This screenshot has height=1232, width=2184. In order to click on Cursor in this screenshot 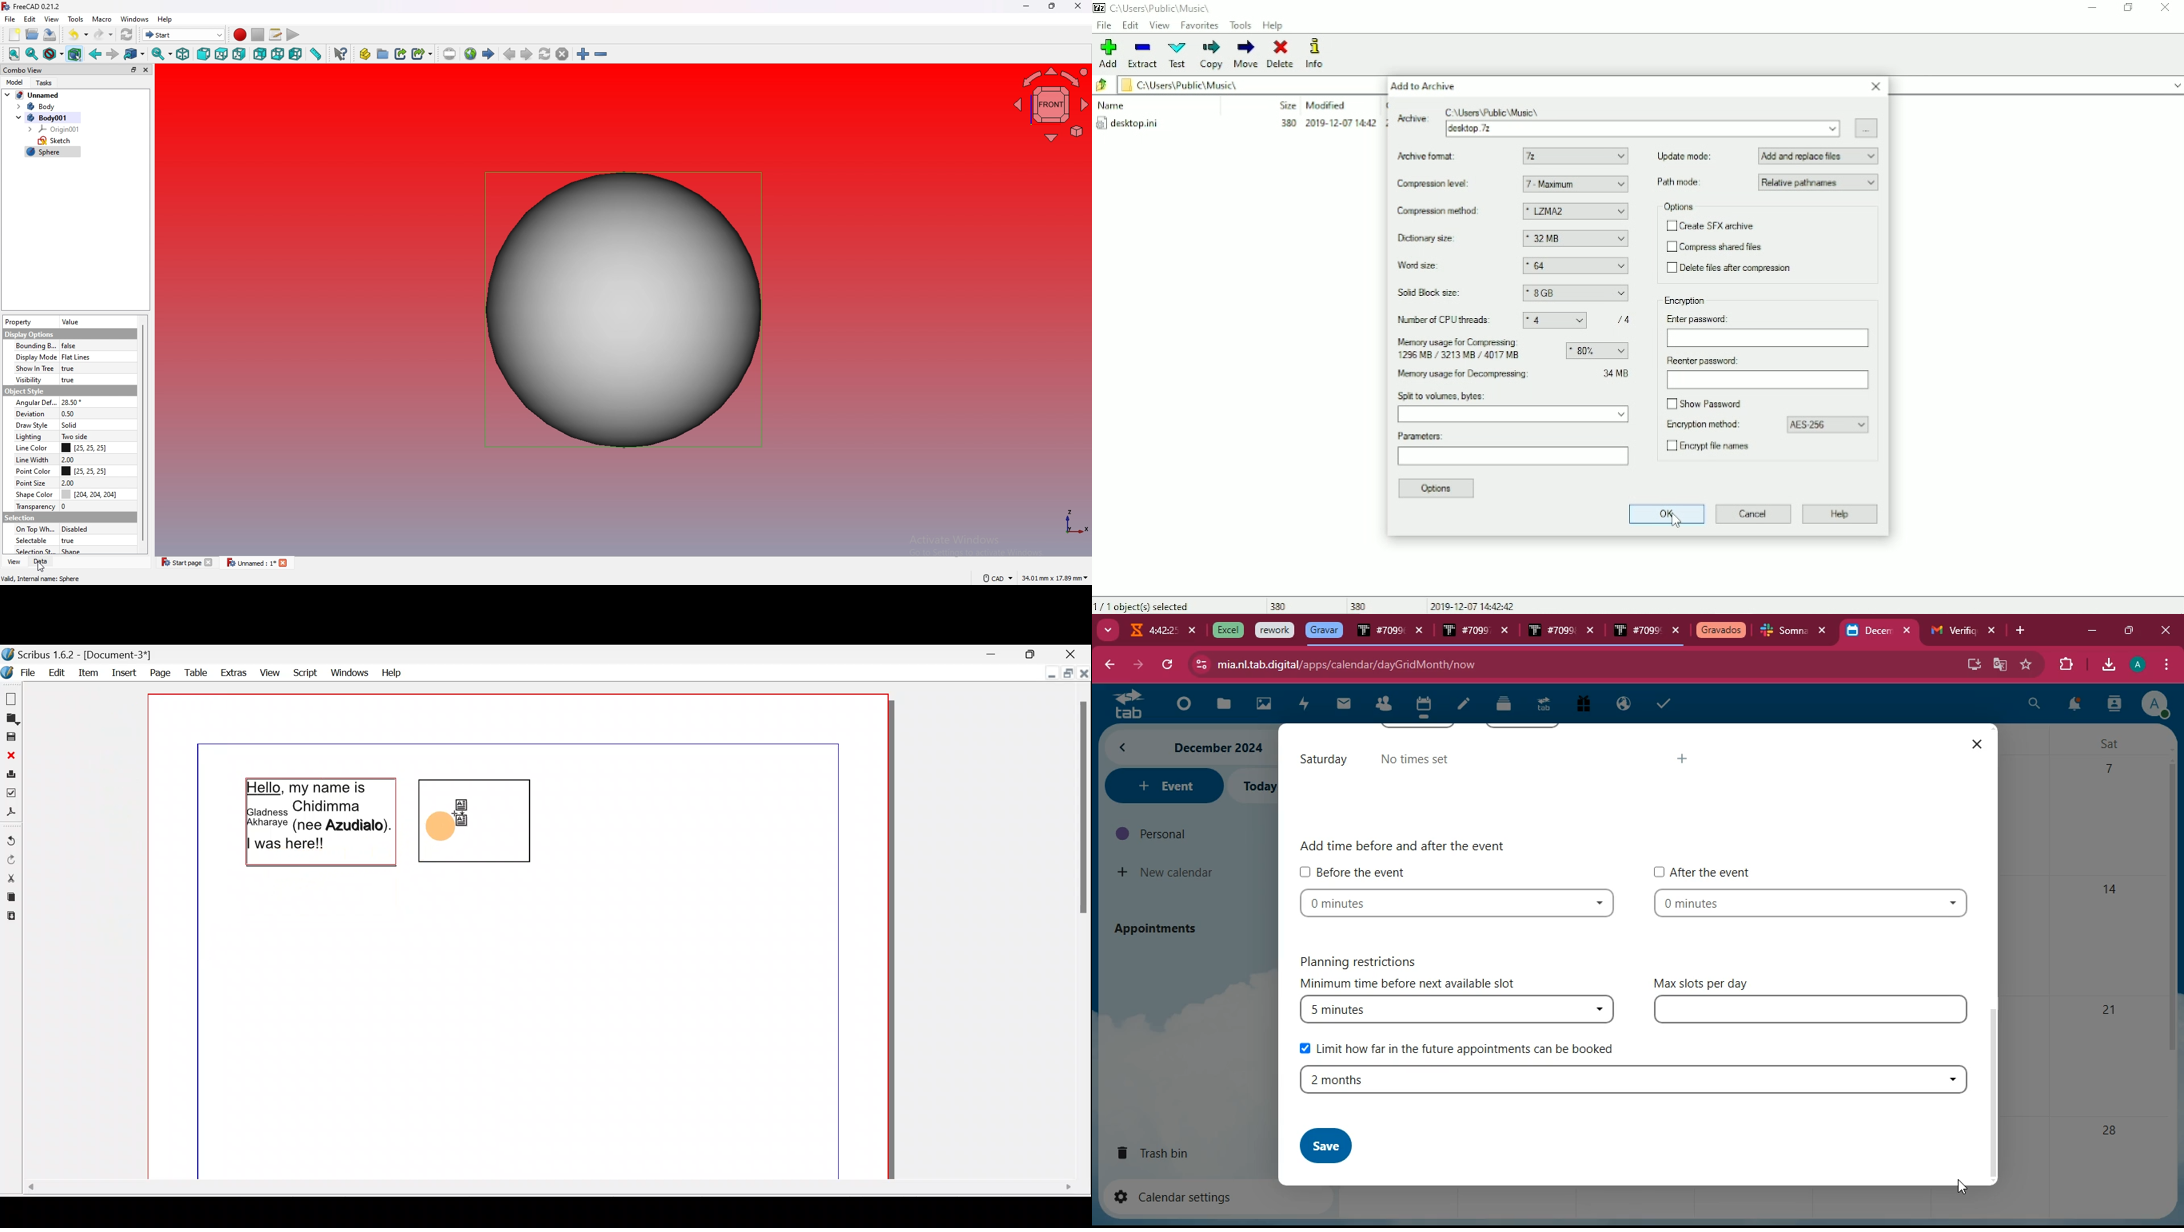, I will do `click(452, 816)`.